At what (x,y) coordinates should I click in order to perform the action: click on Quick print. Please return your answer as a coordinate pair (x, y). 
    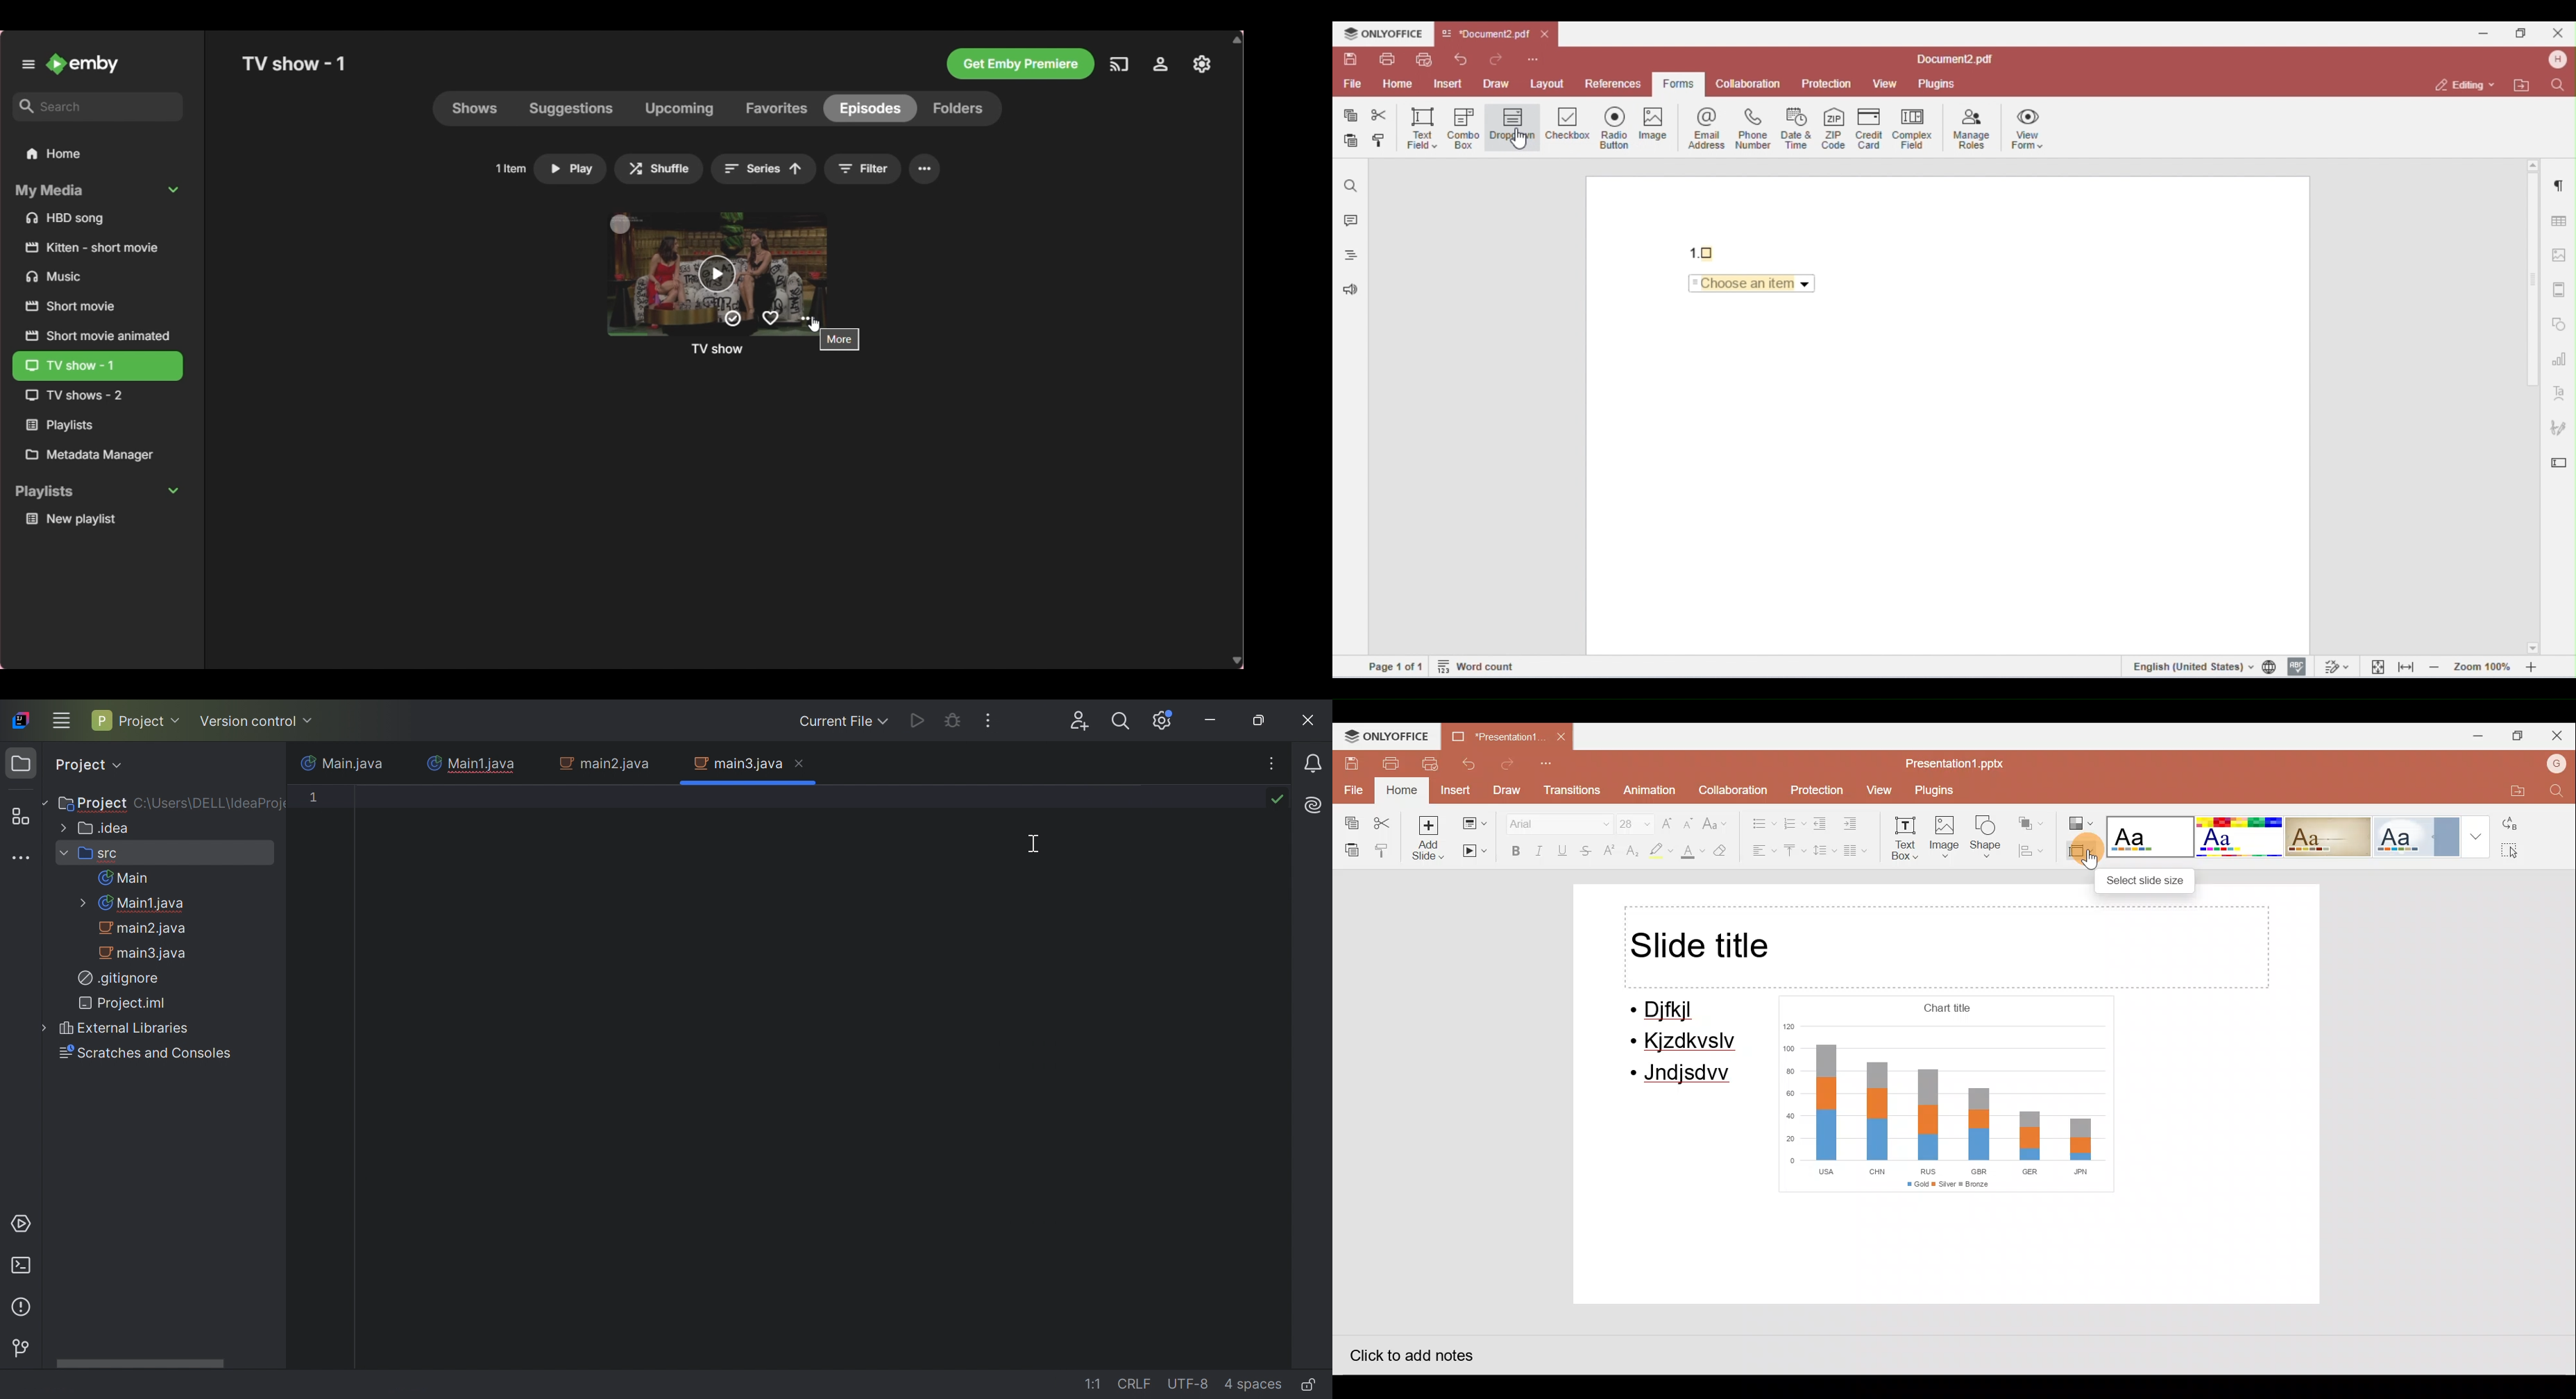
    Looking at the image, I should click on (1433, 764).